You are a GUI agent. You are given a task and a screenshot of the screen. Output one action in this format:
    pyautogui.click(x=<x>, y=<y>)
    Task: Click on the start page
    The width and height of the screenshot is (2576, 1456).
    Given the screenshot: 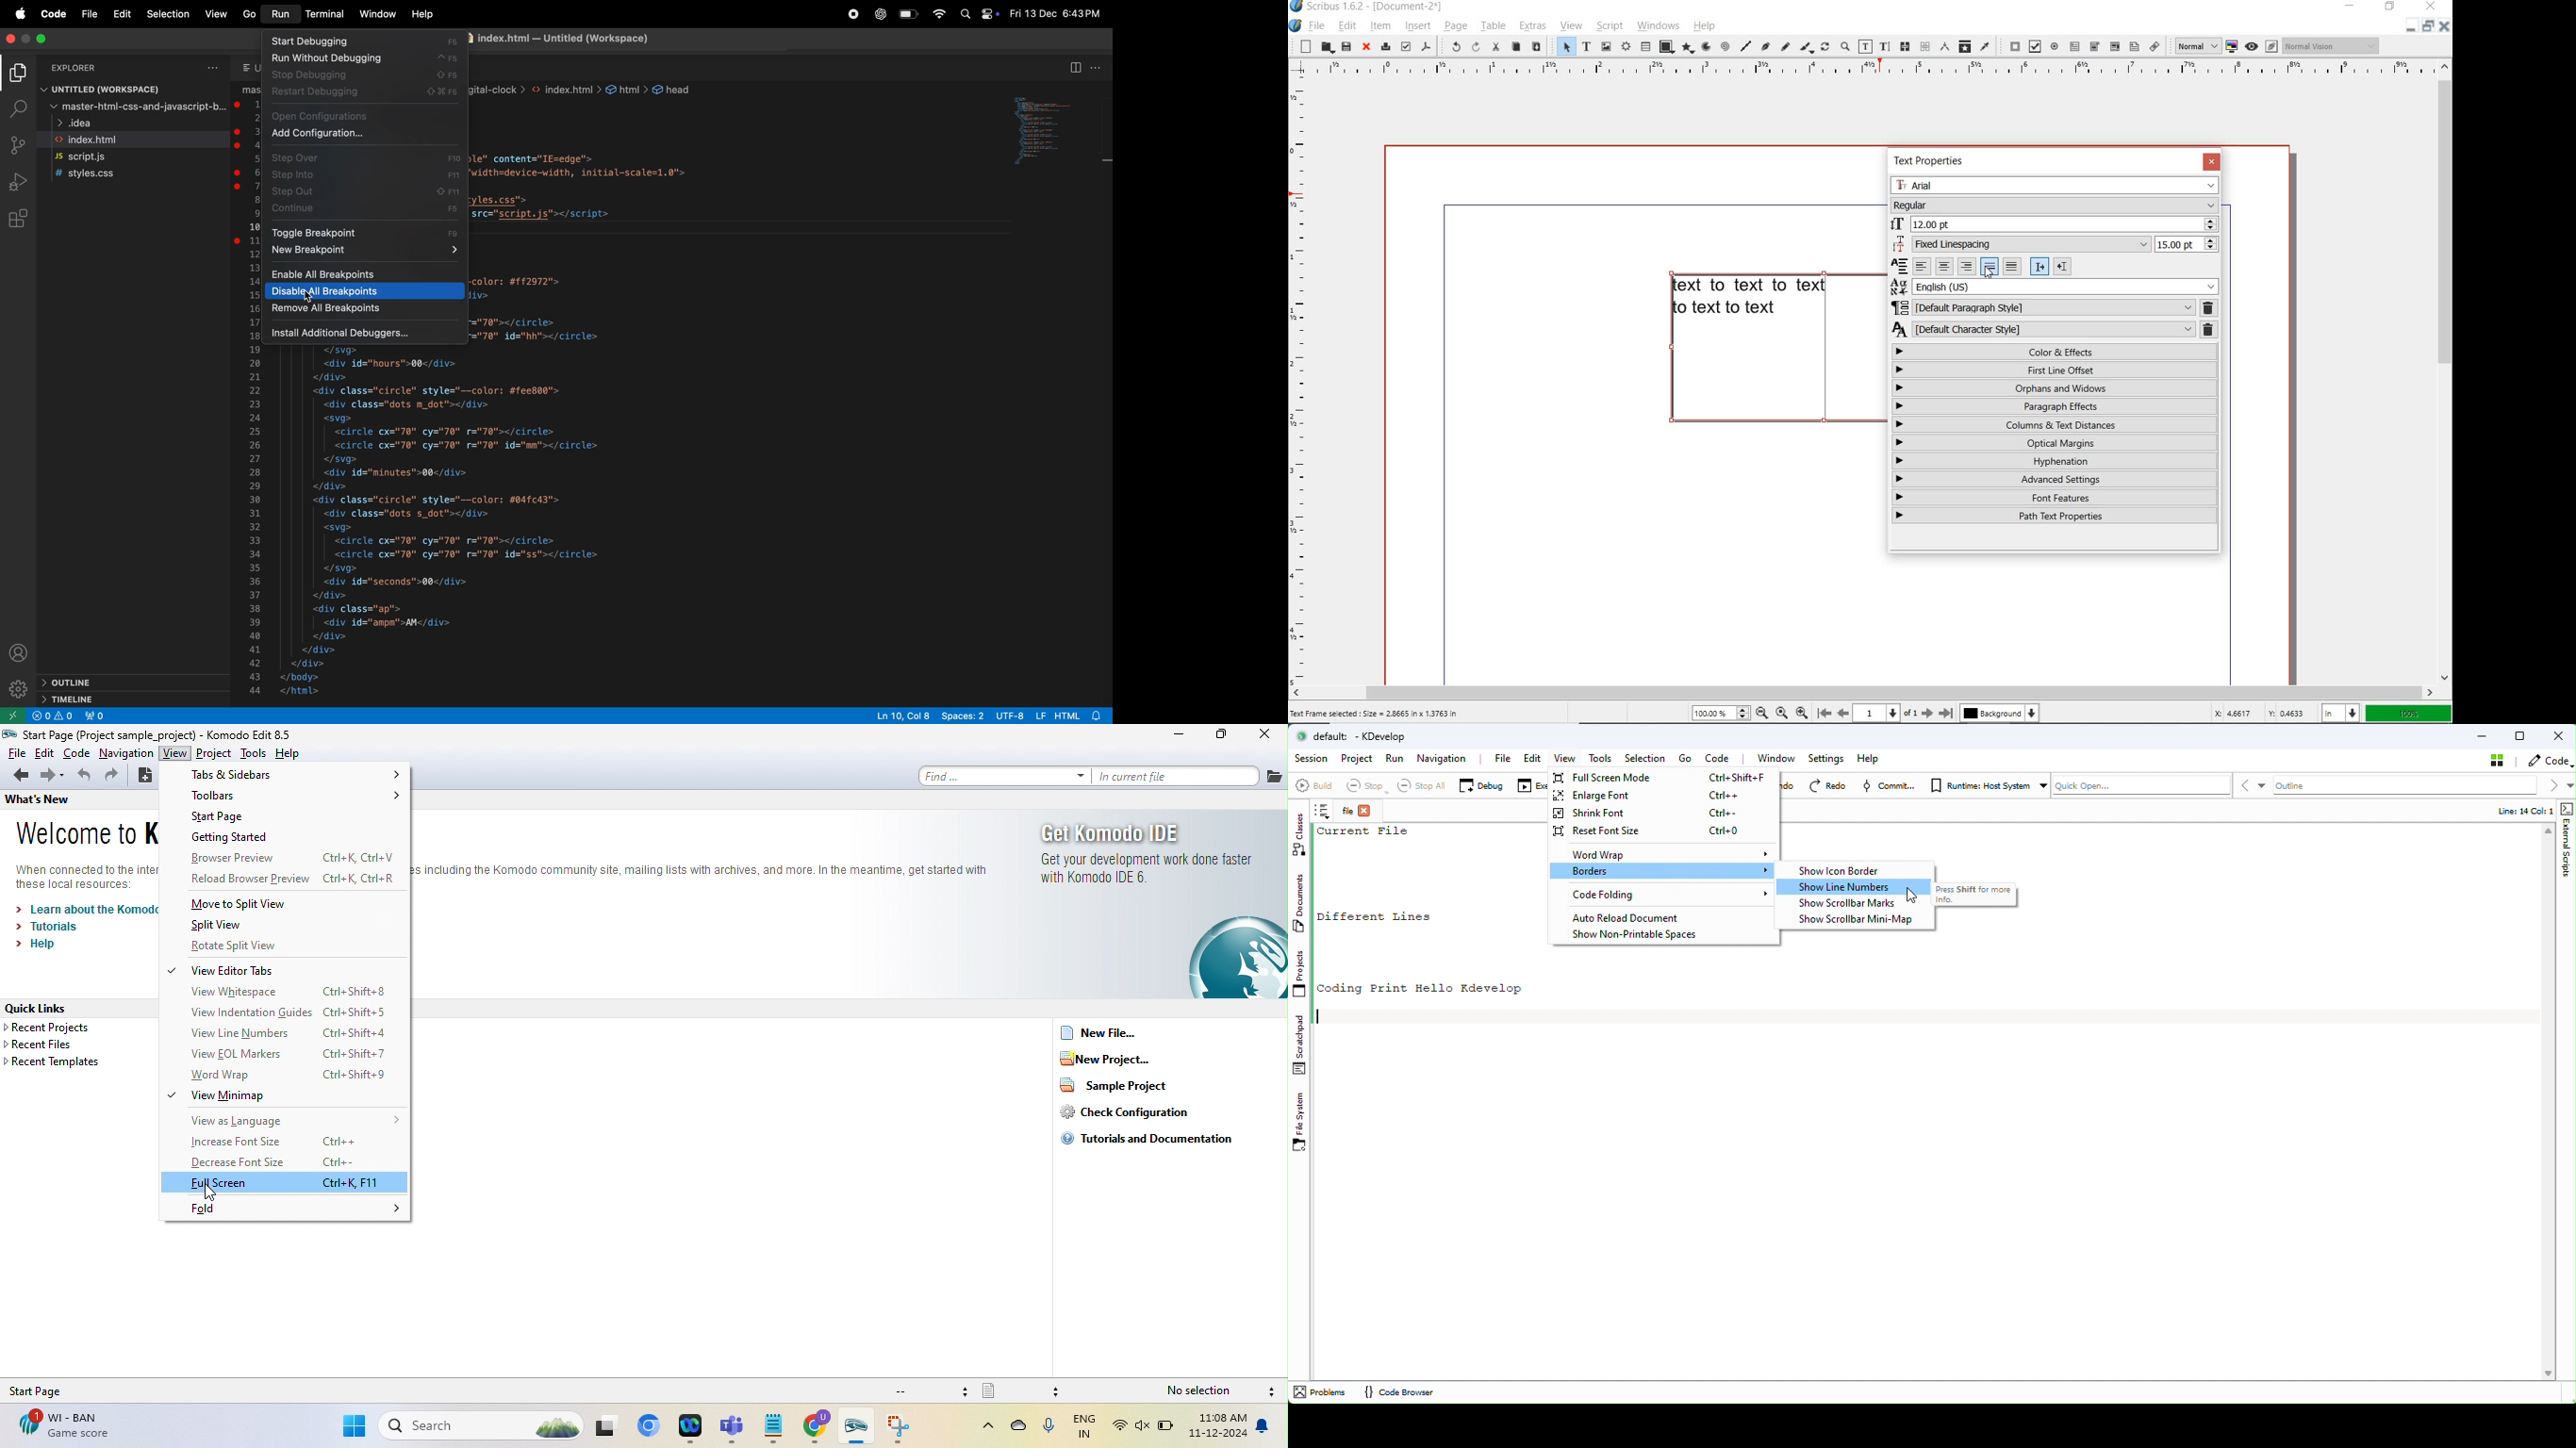 What is the action you would take?
    pyautogui.click(x=231, y=817)
    